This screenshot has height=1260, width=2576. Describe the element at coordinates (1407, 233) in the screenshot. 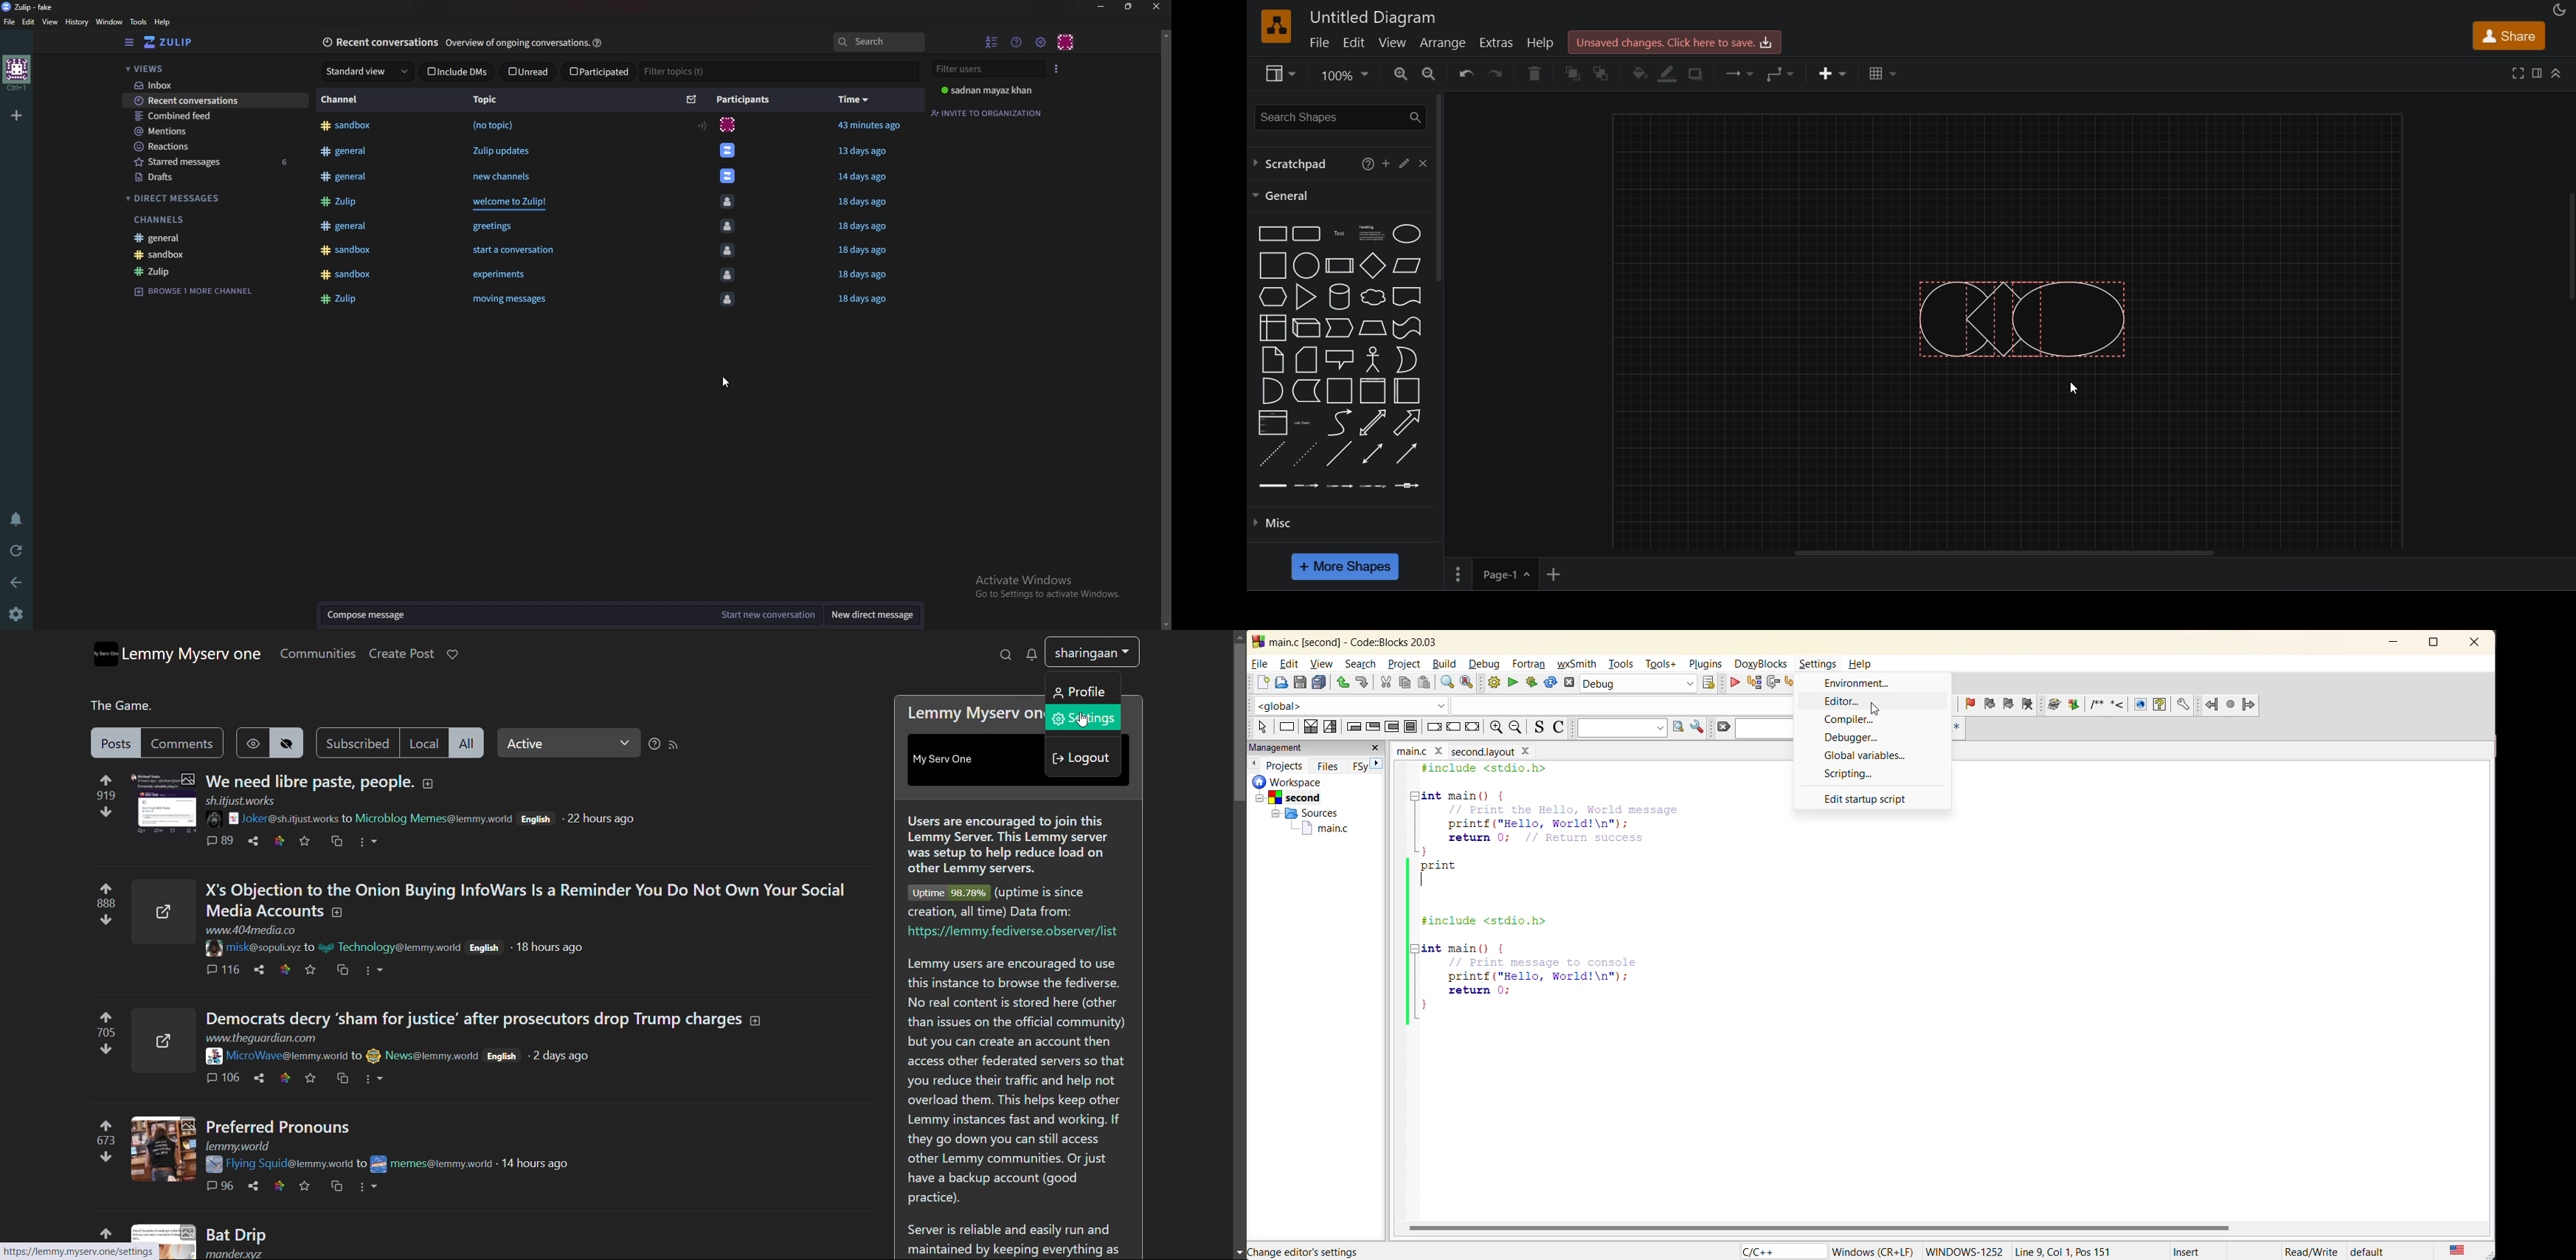

I see `ellipse` at that location.